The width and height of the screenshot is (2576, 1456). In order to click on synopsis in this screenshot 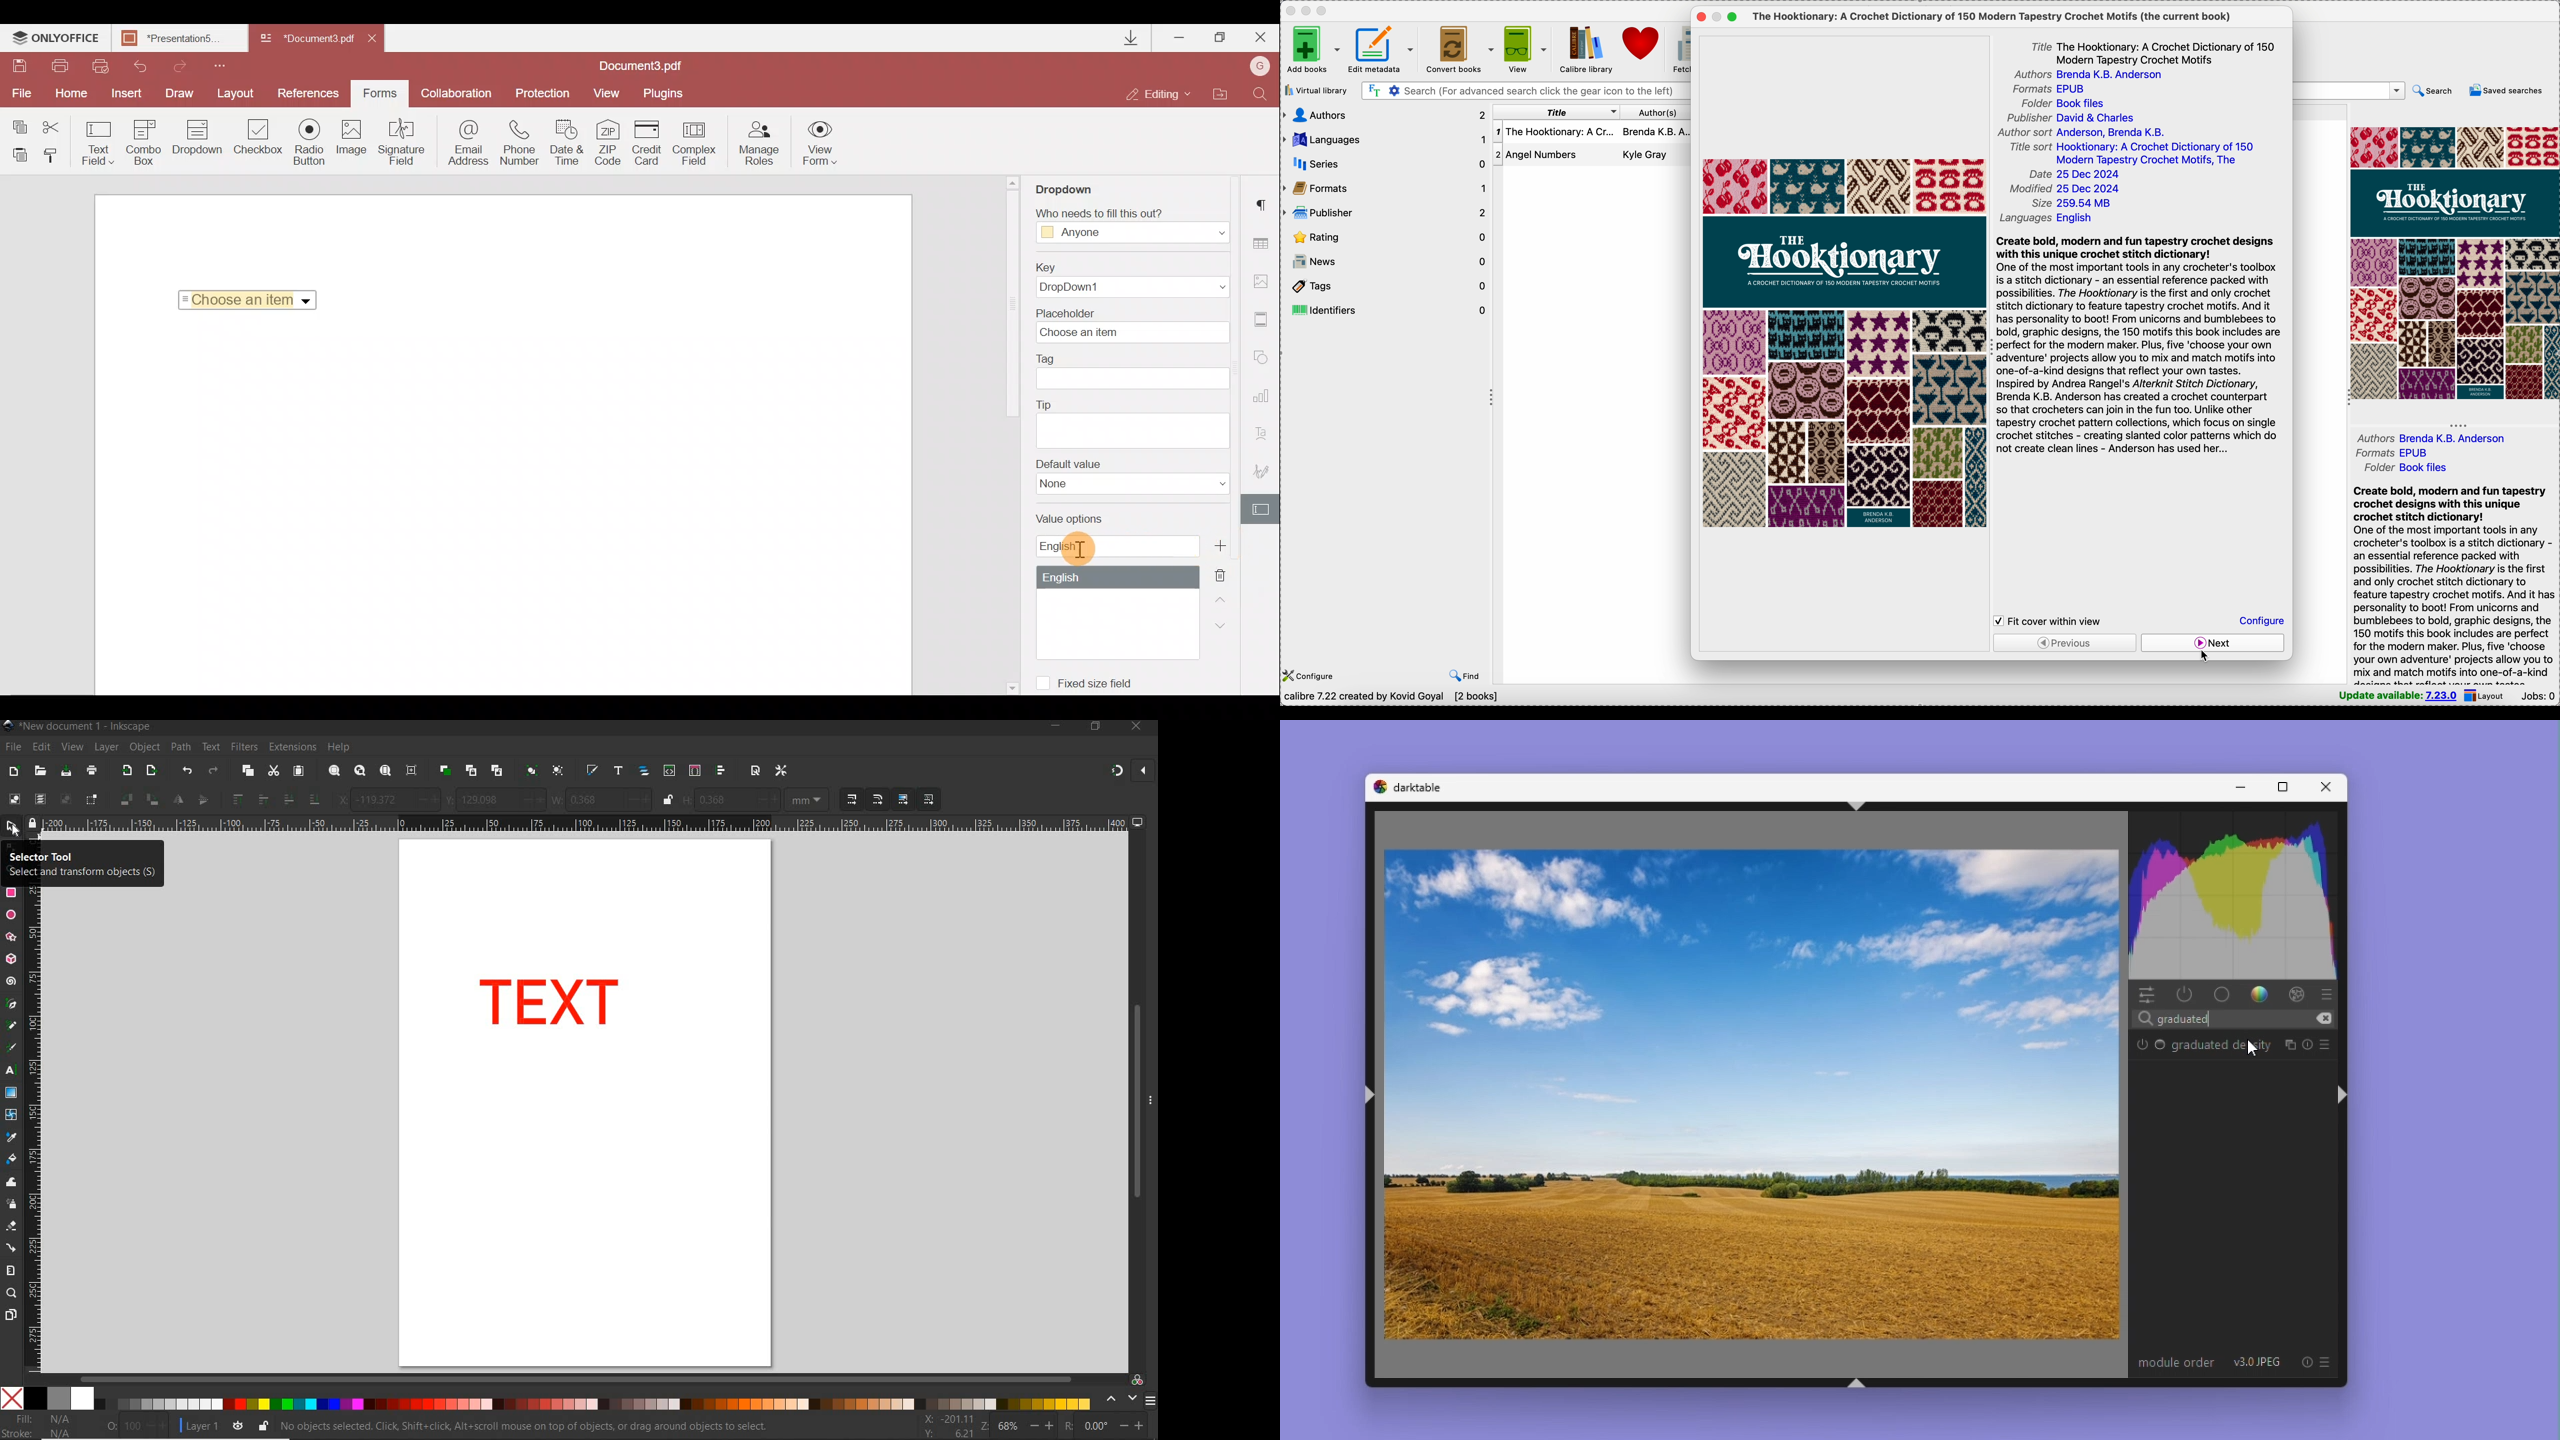, I will do `click(2454, 584)`.